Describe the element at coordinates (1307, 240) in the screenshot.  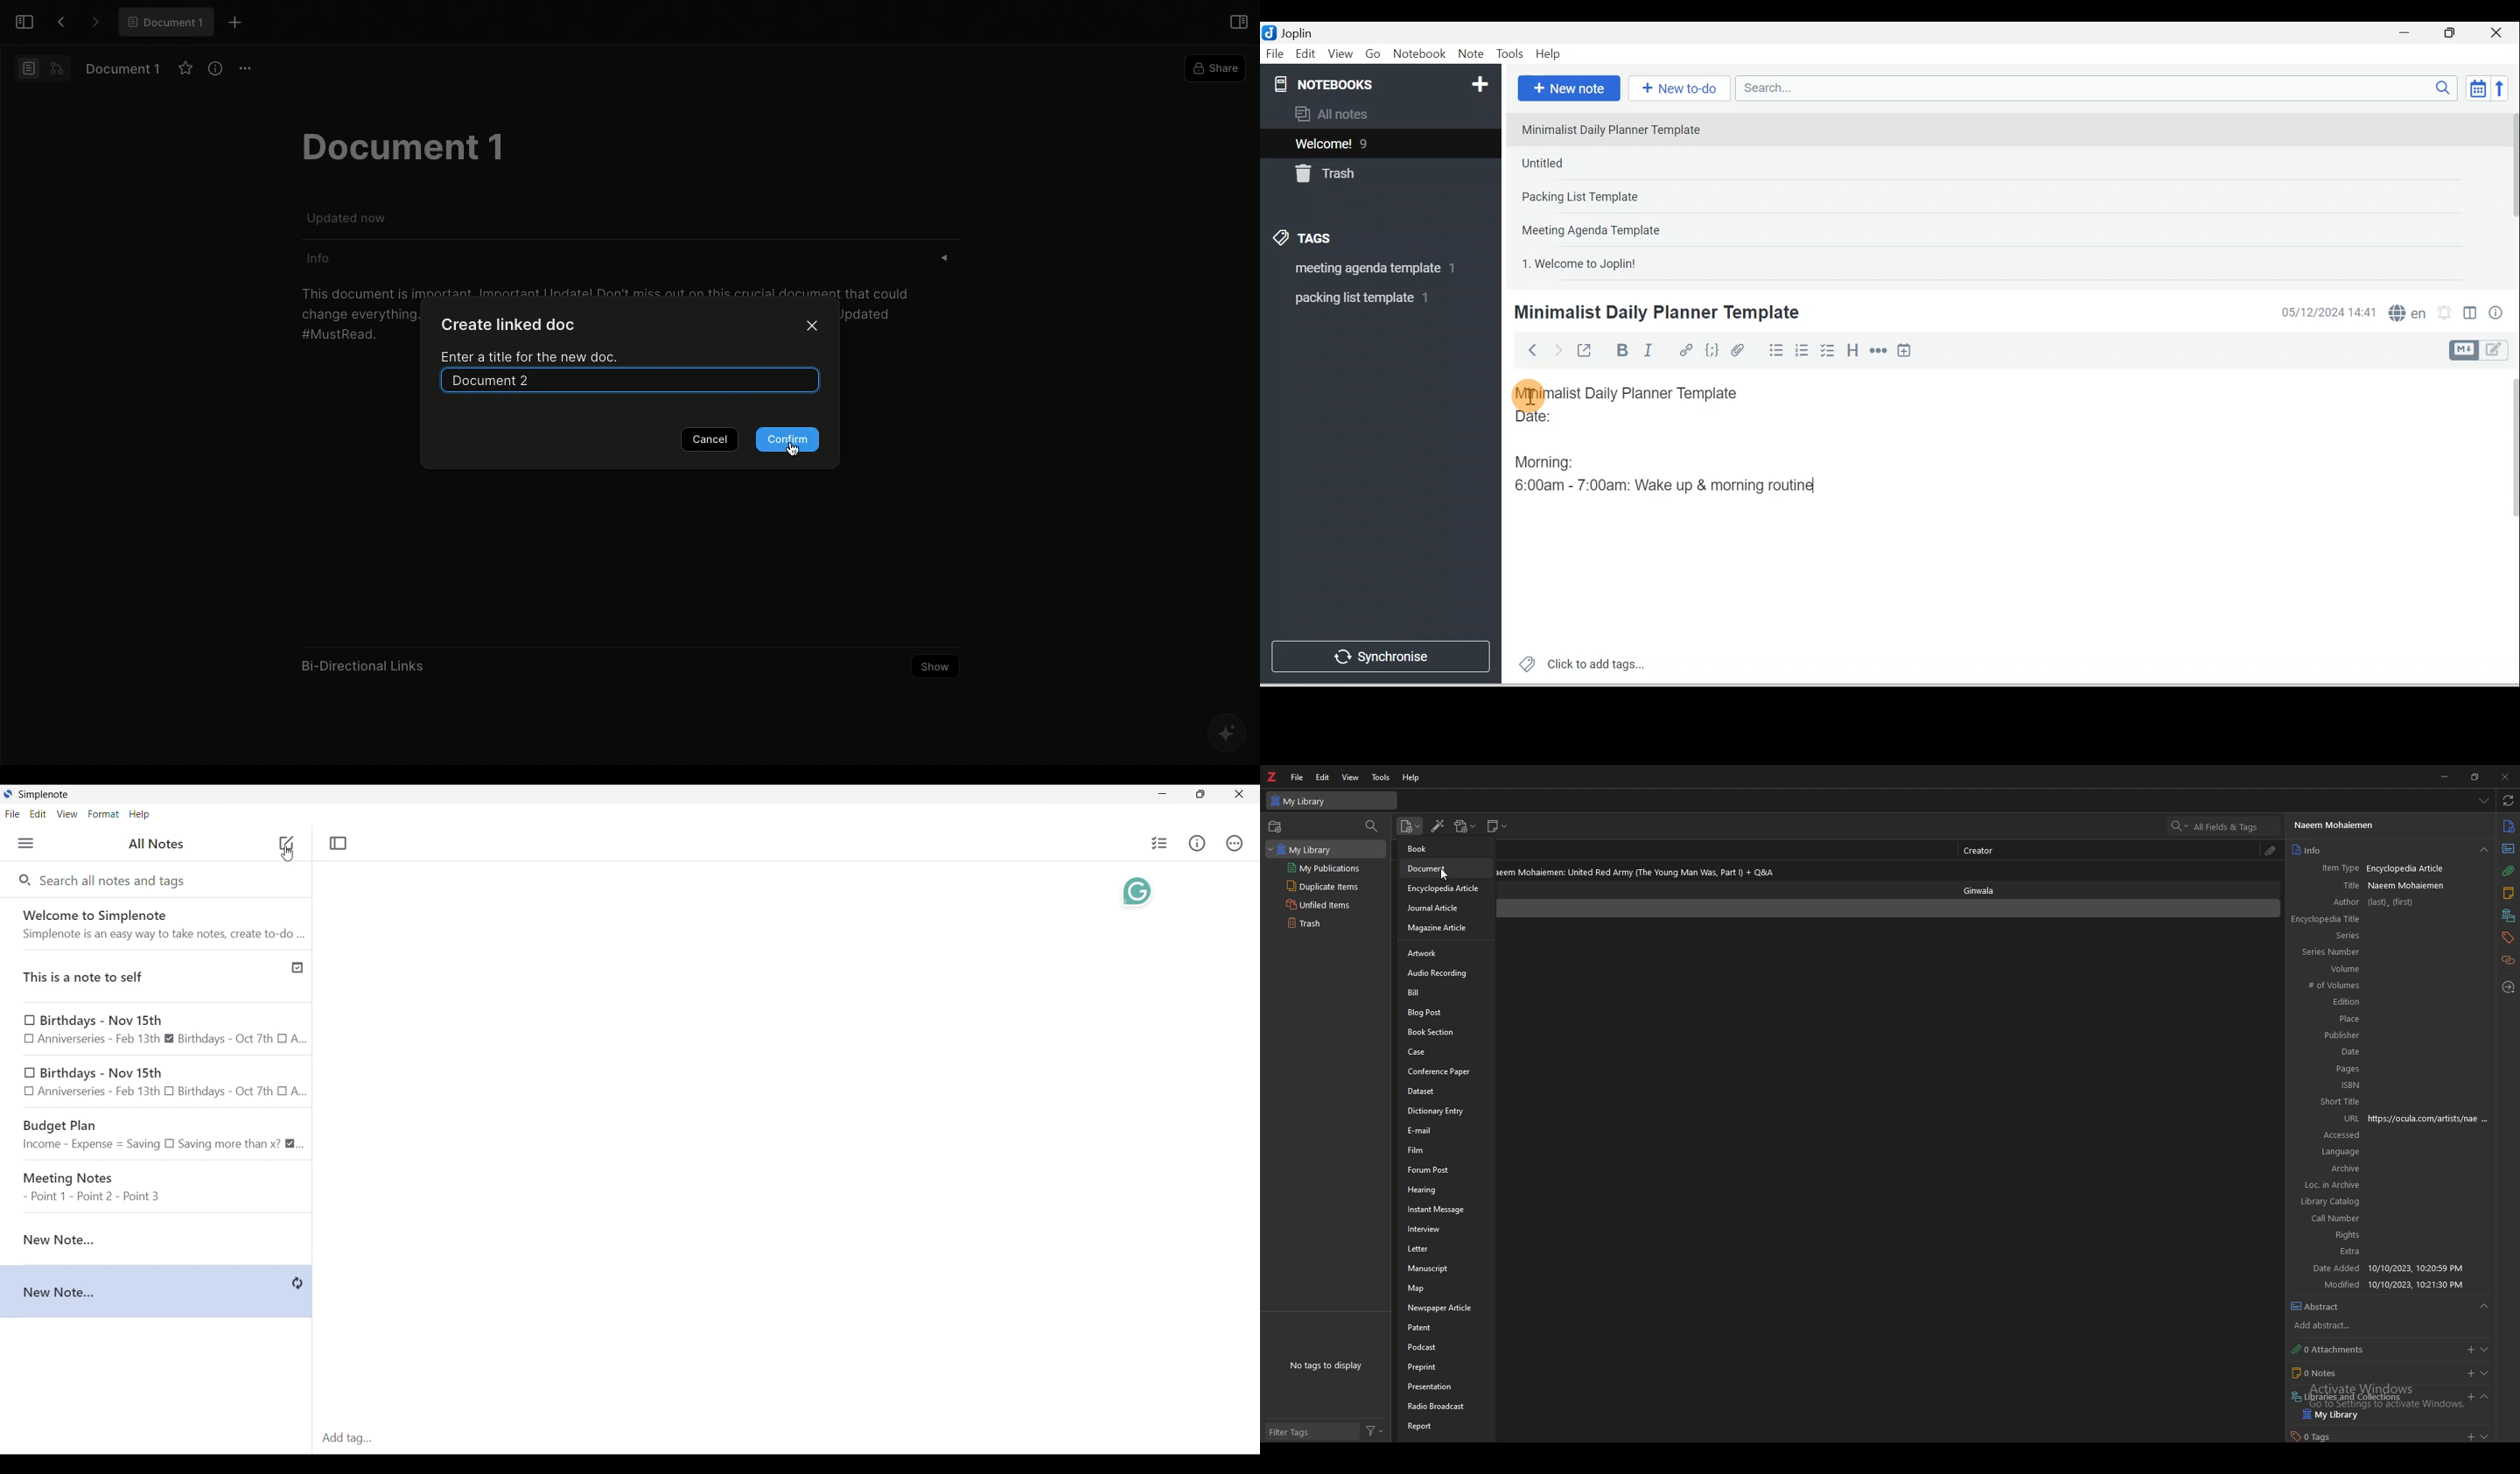
I see `Tags` at that location.